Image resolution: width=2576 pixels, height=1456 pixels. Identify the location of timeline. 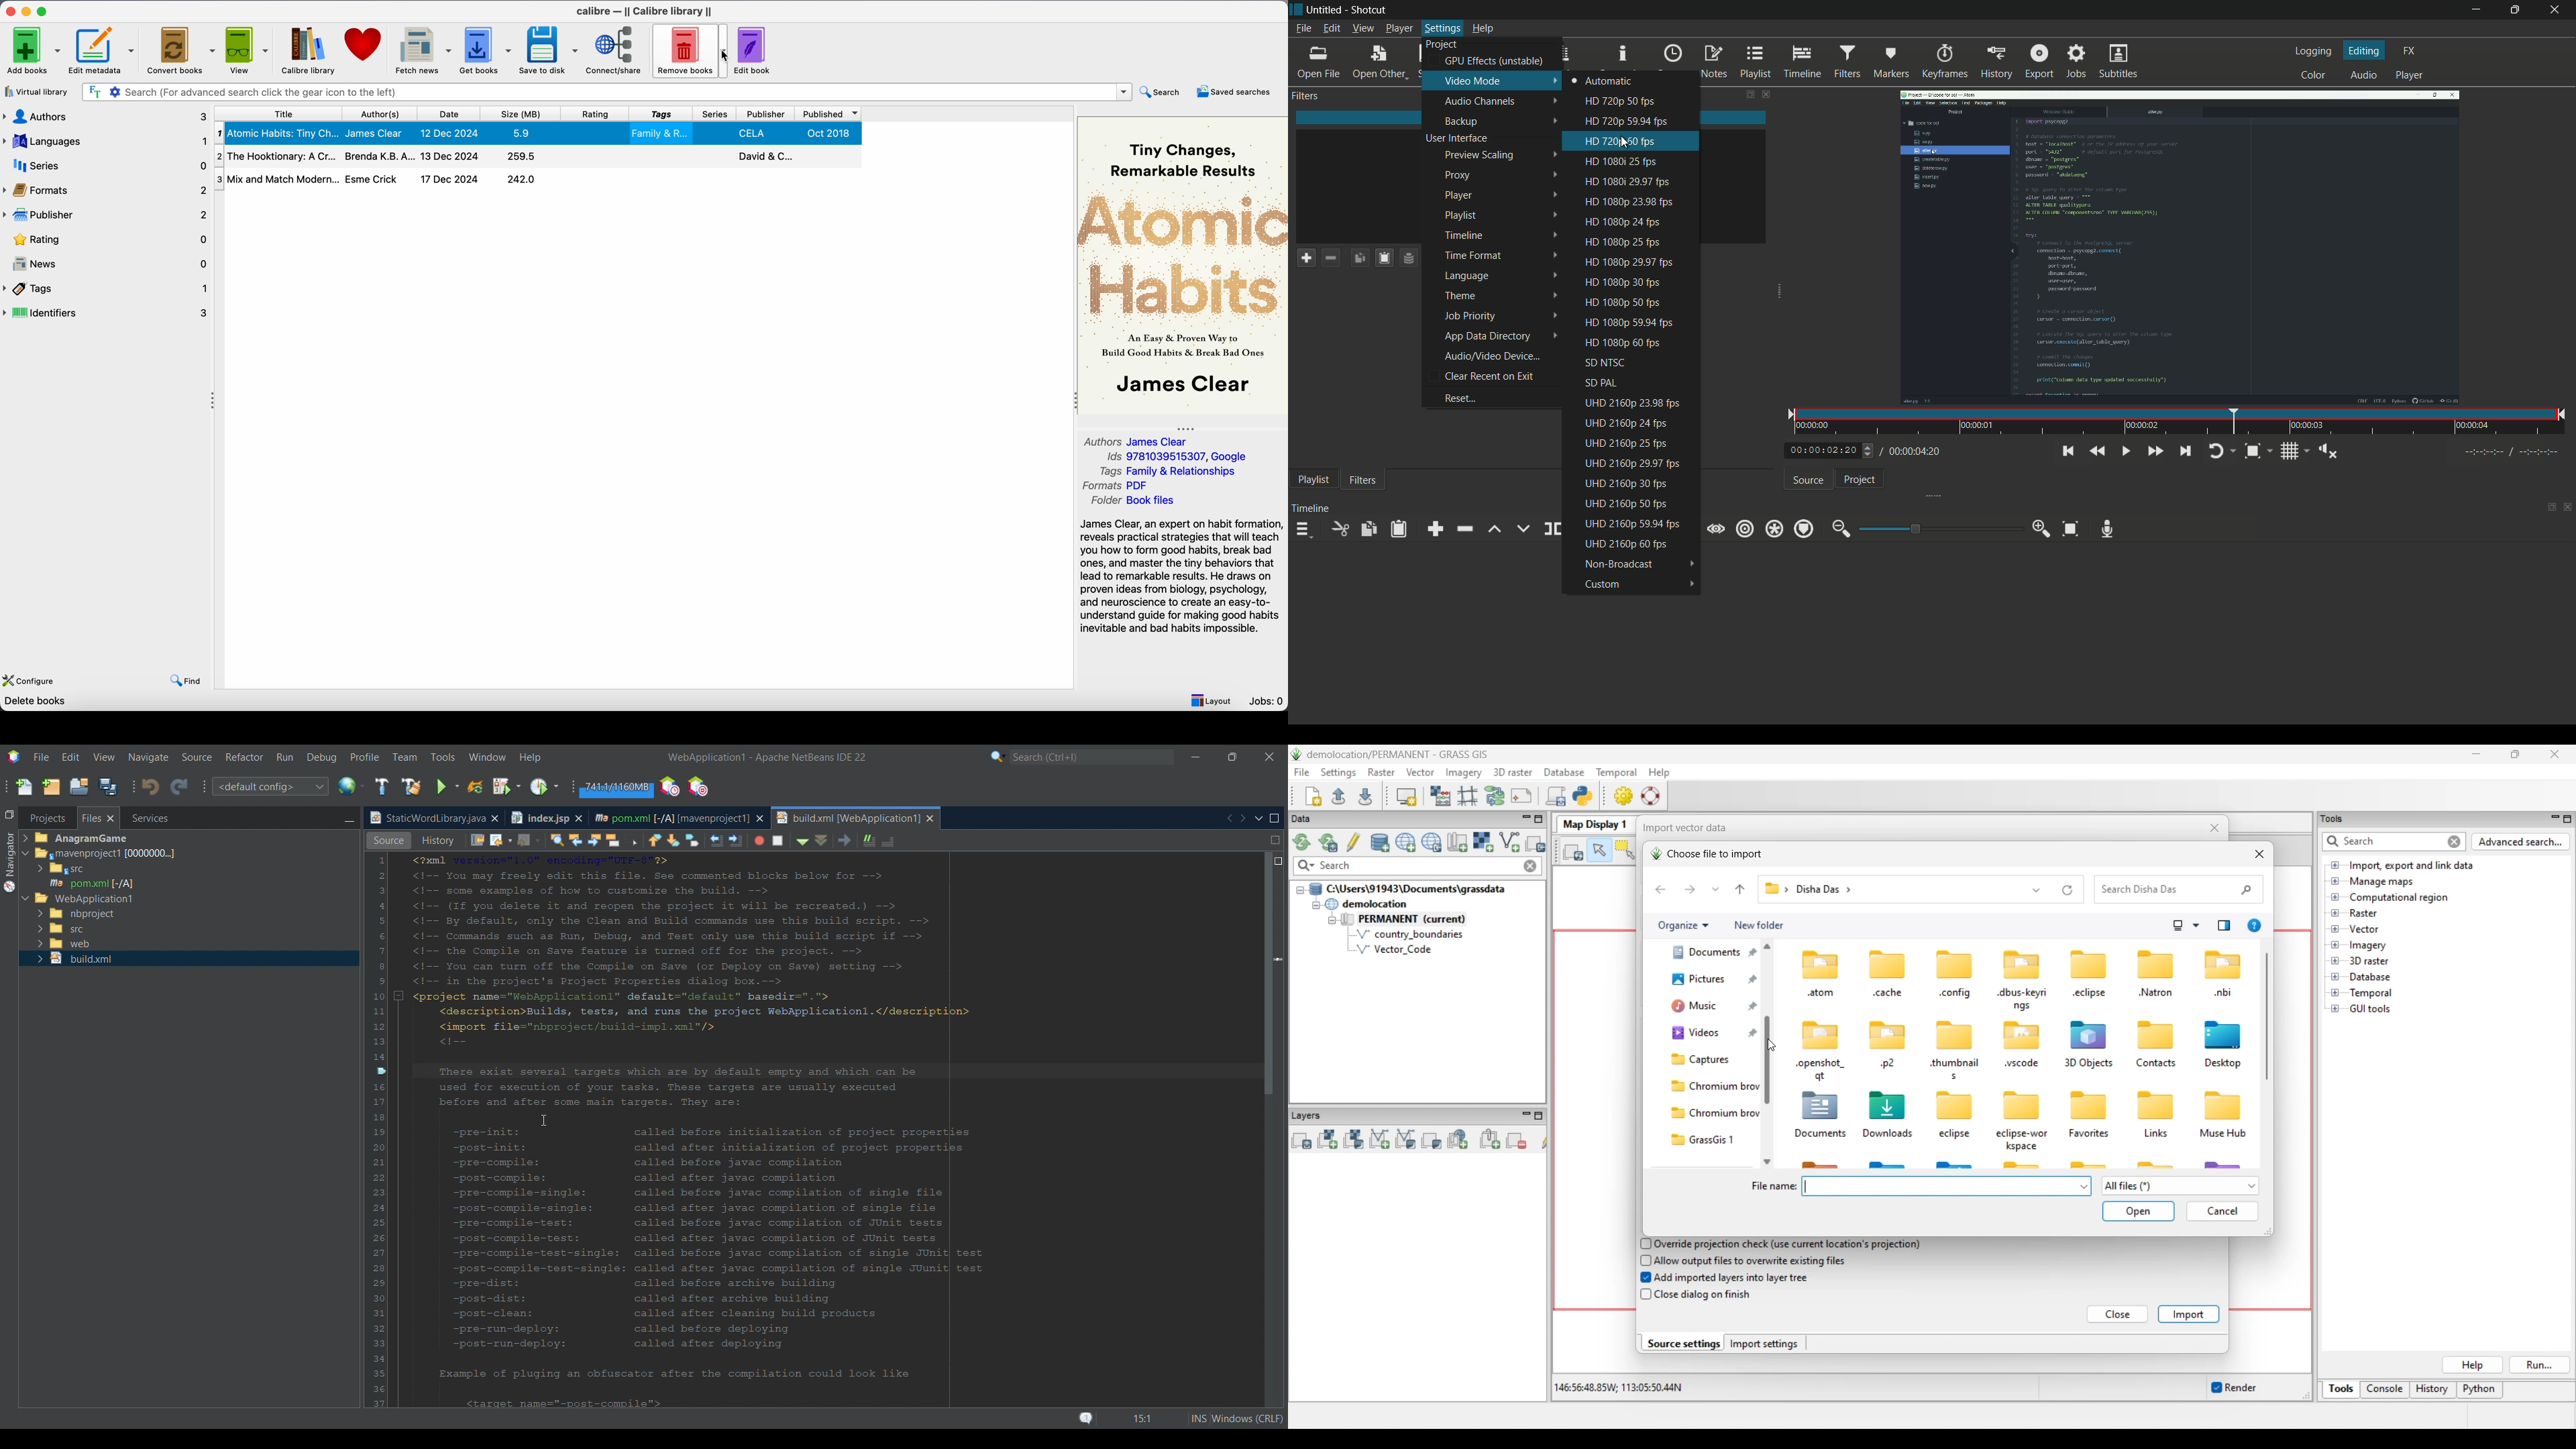
(1502, 237).